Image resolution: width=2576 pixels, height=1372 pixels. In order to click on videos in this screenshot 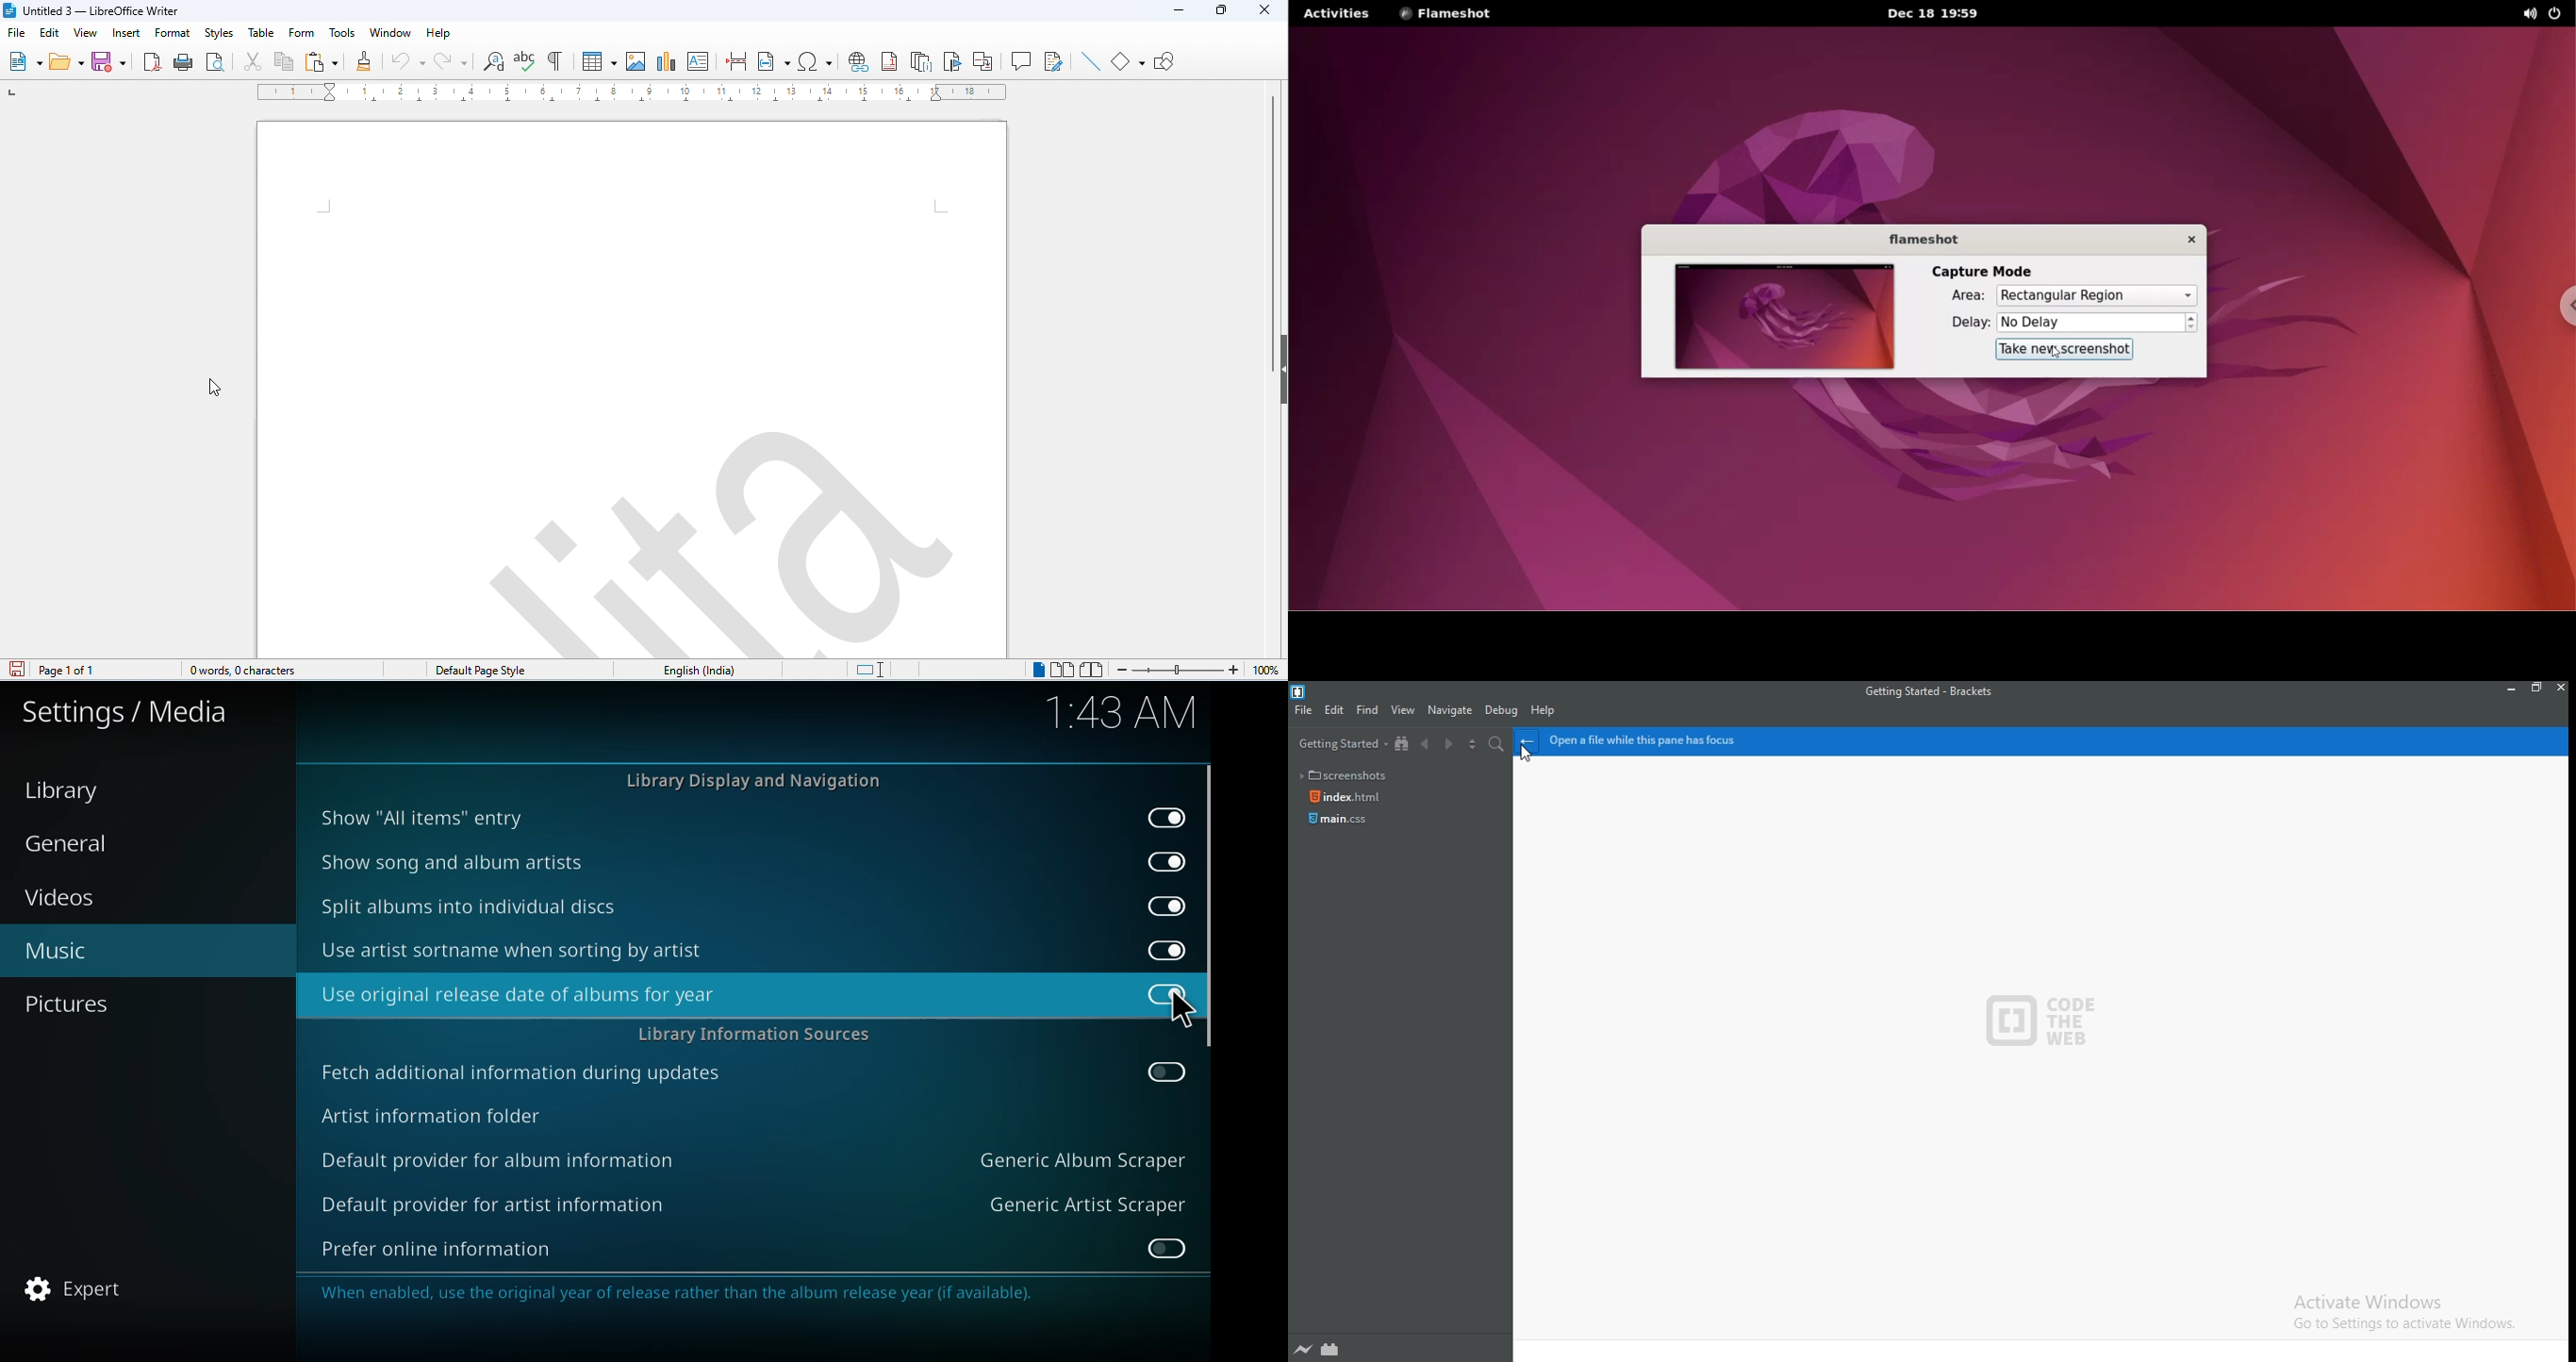, I will do `click(61, 898)`.